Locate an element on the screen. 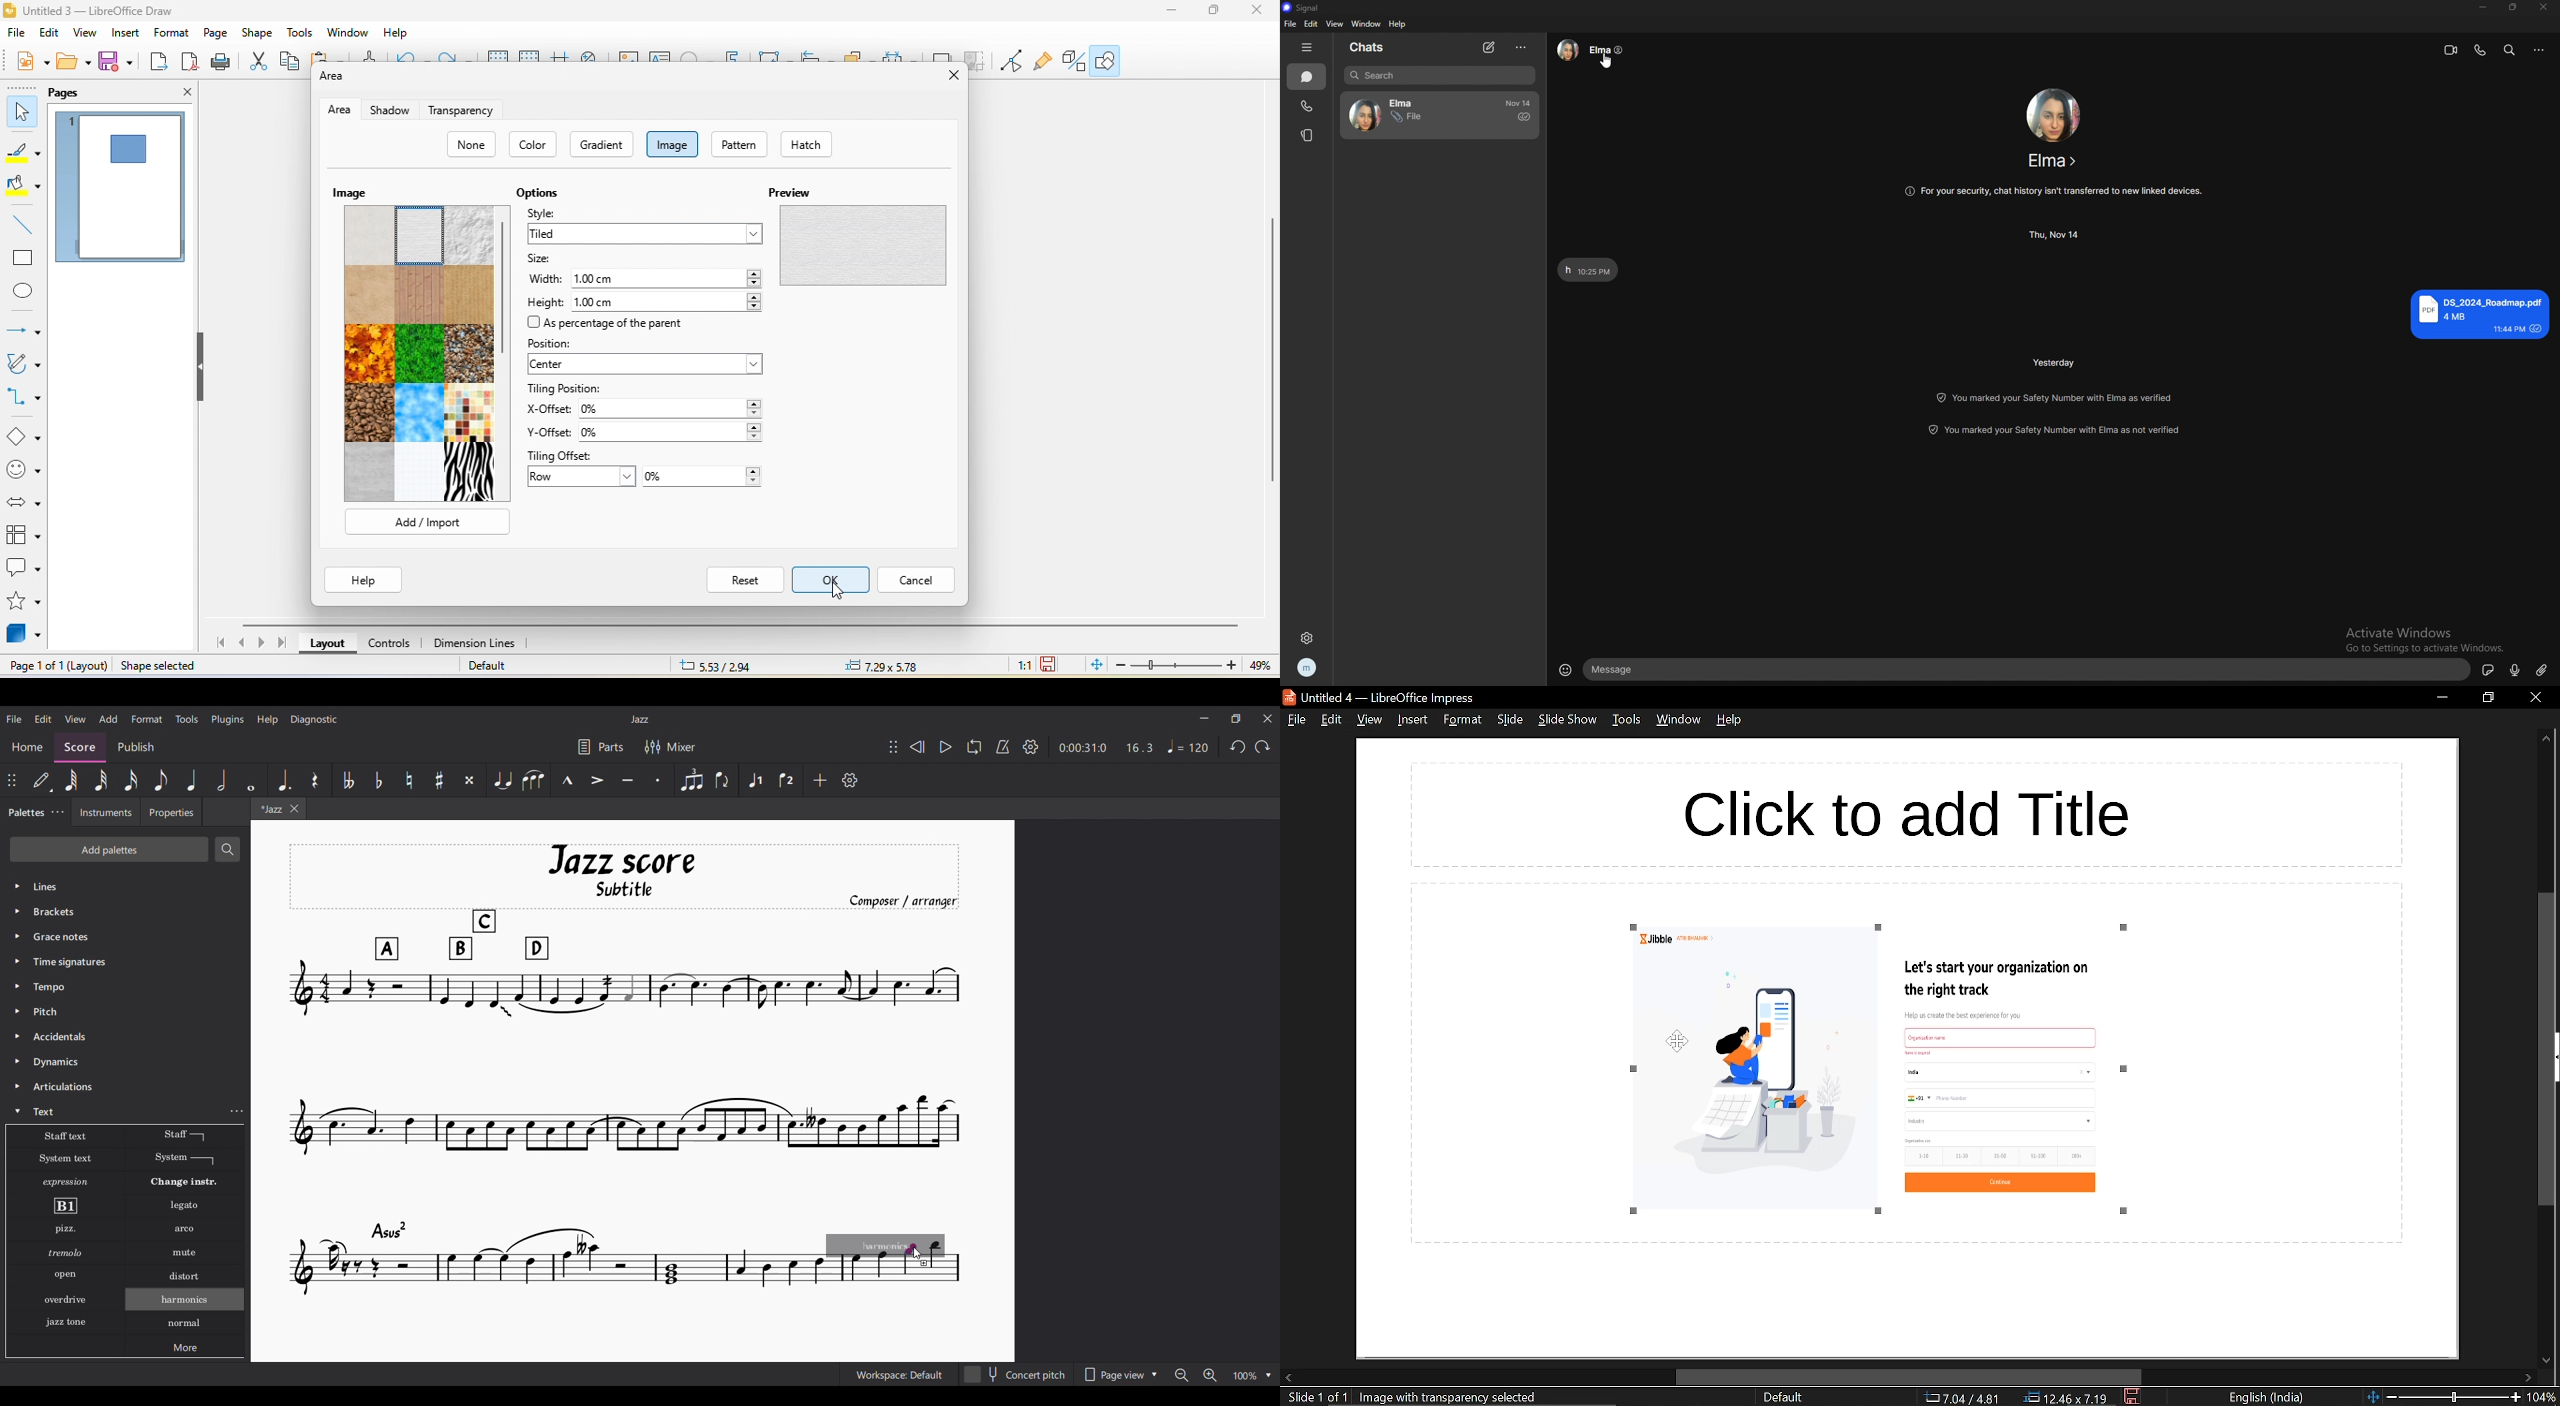  tools is located at coordinates (303, 34).